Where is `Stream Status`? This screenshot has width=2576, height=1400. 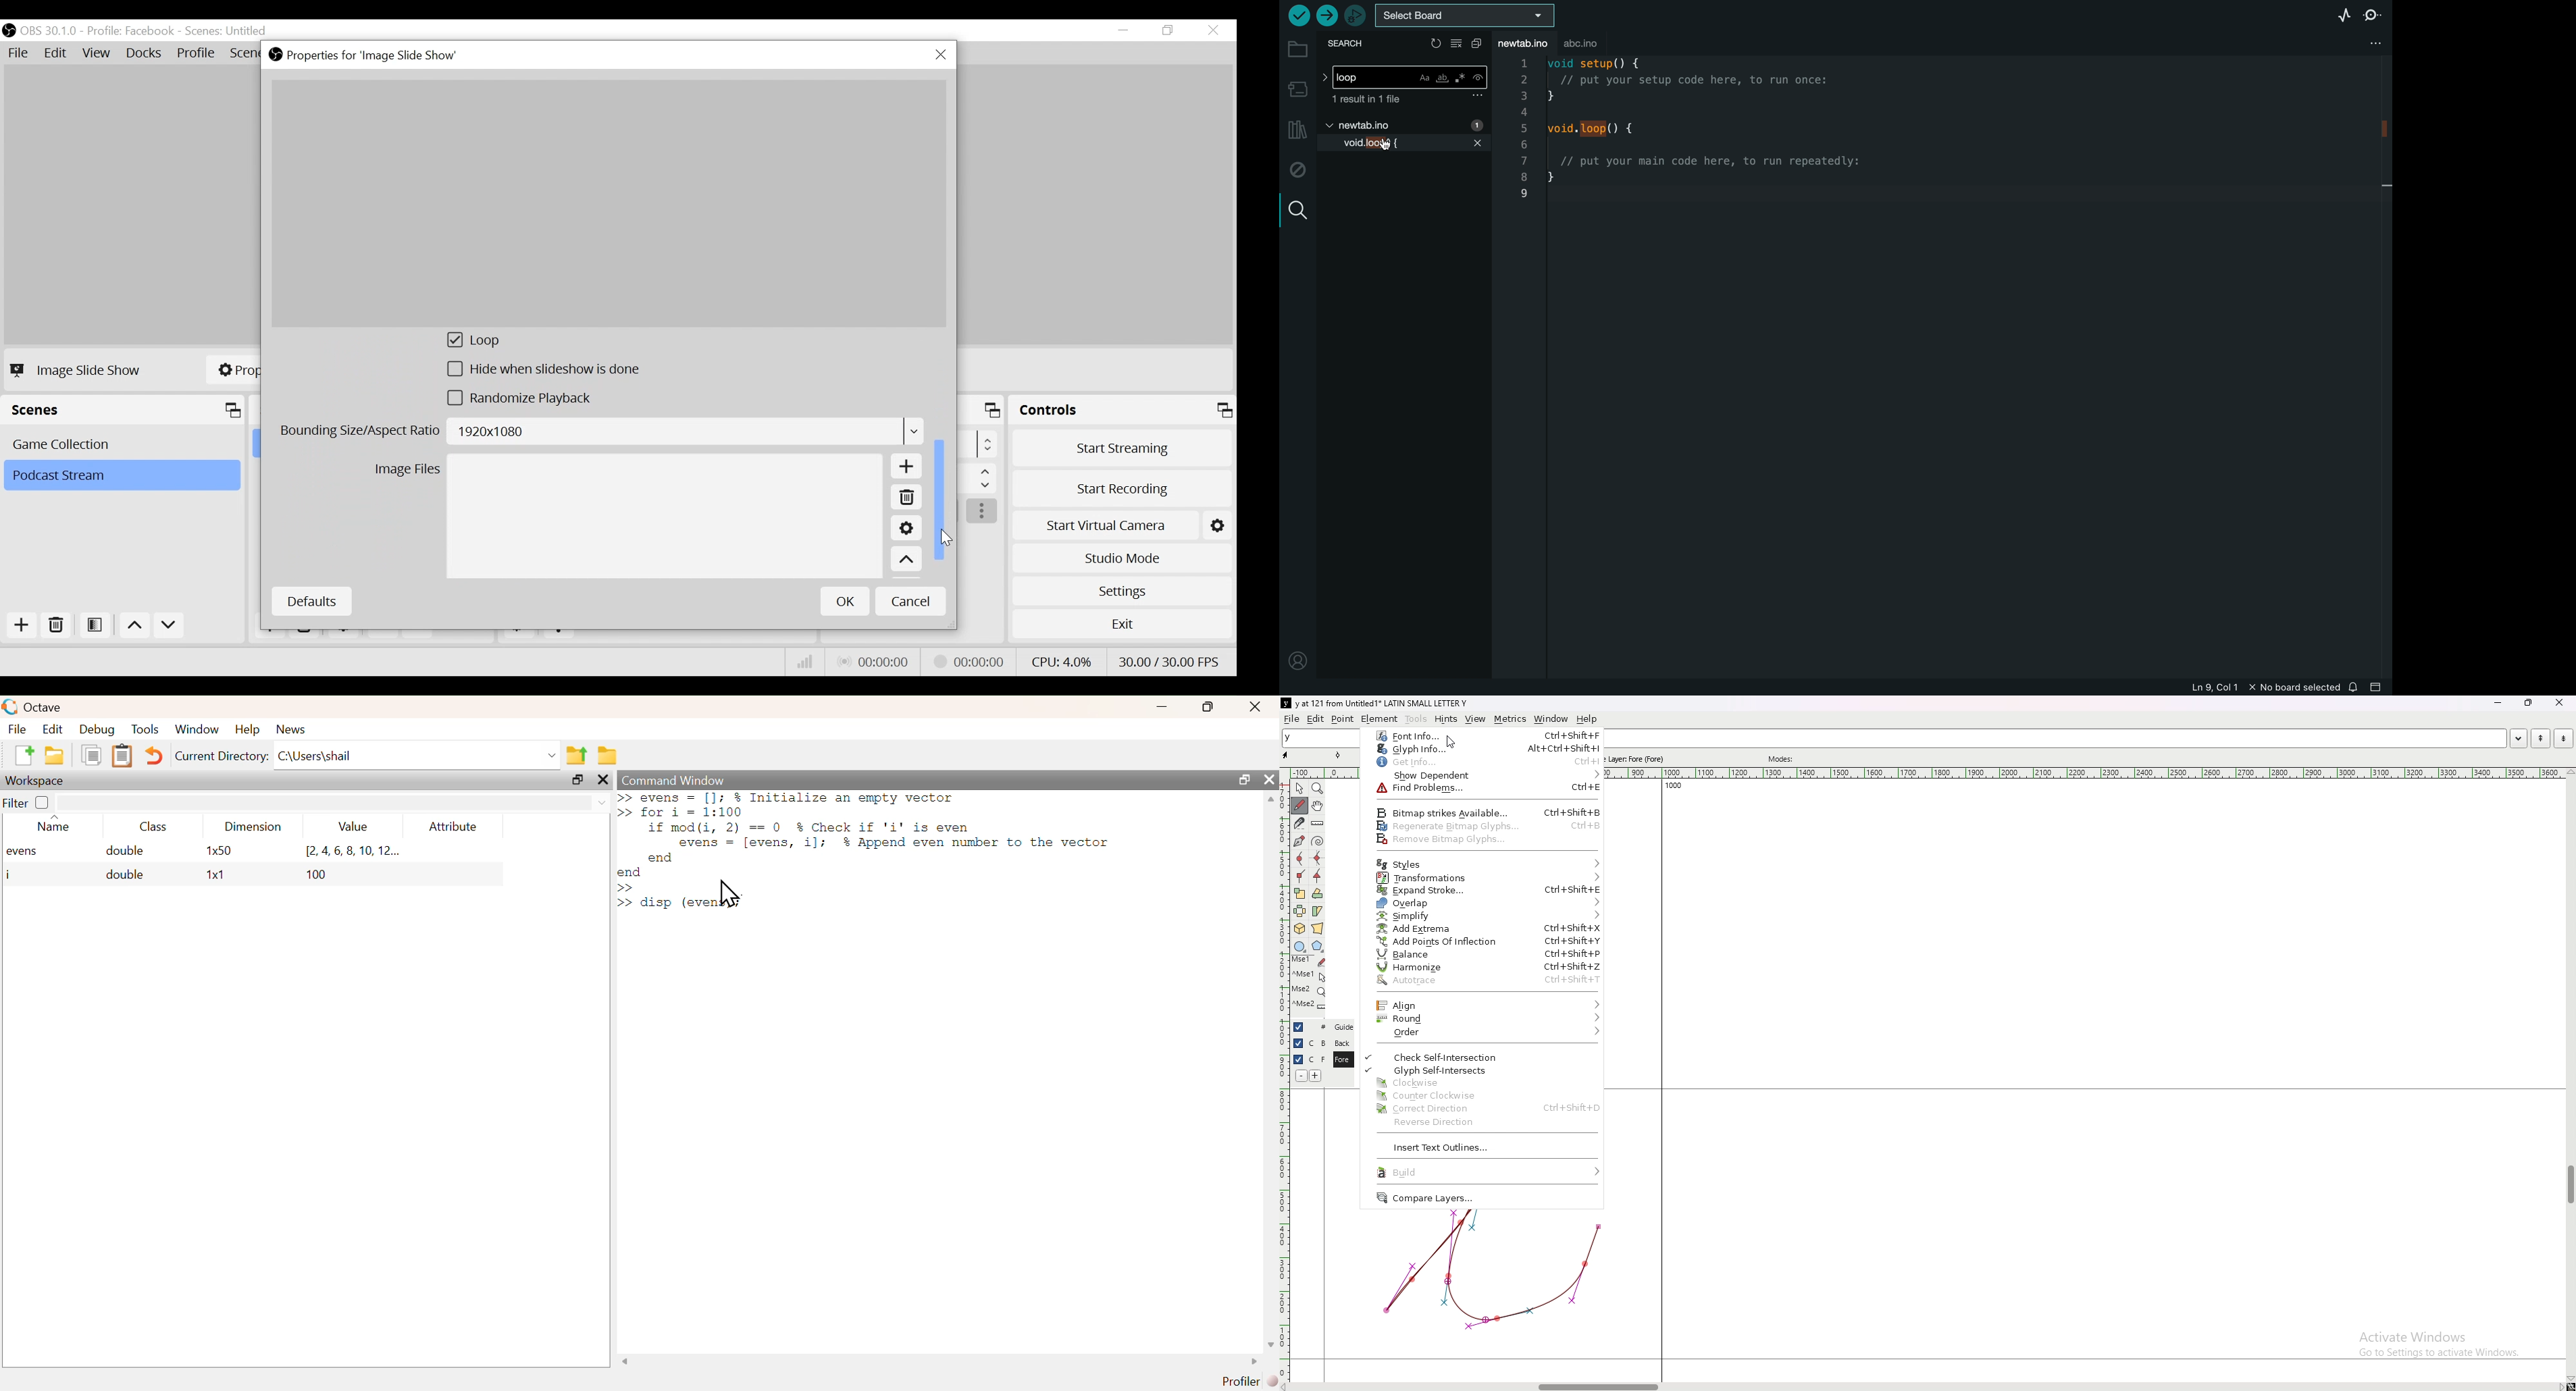
Stream Status is located at coordinates (969, 660).